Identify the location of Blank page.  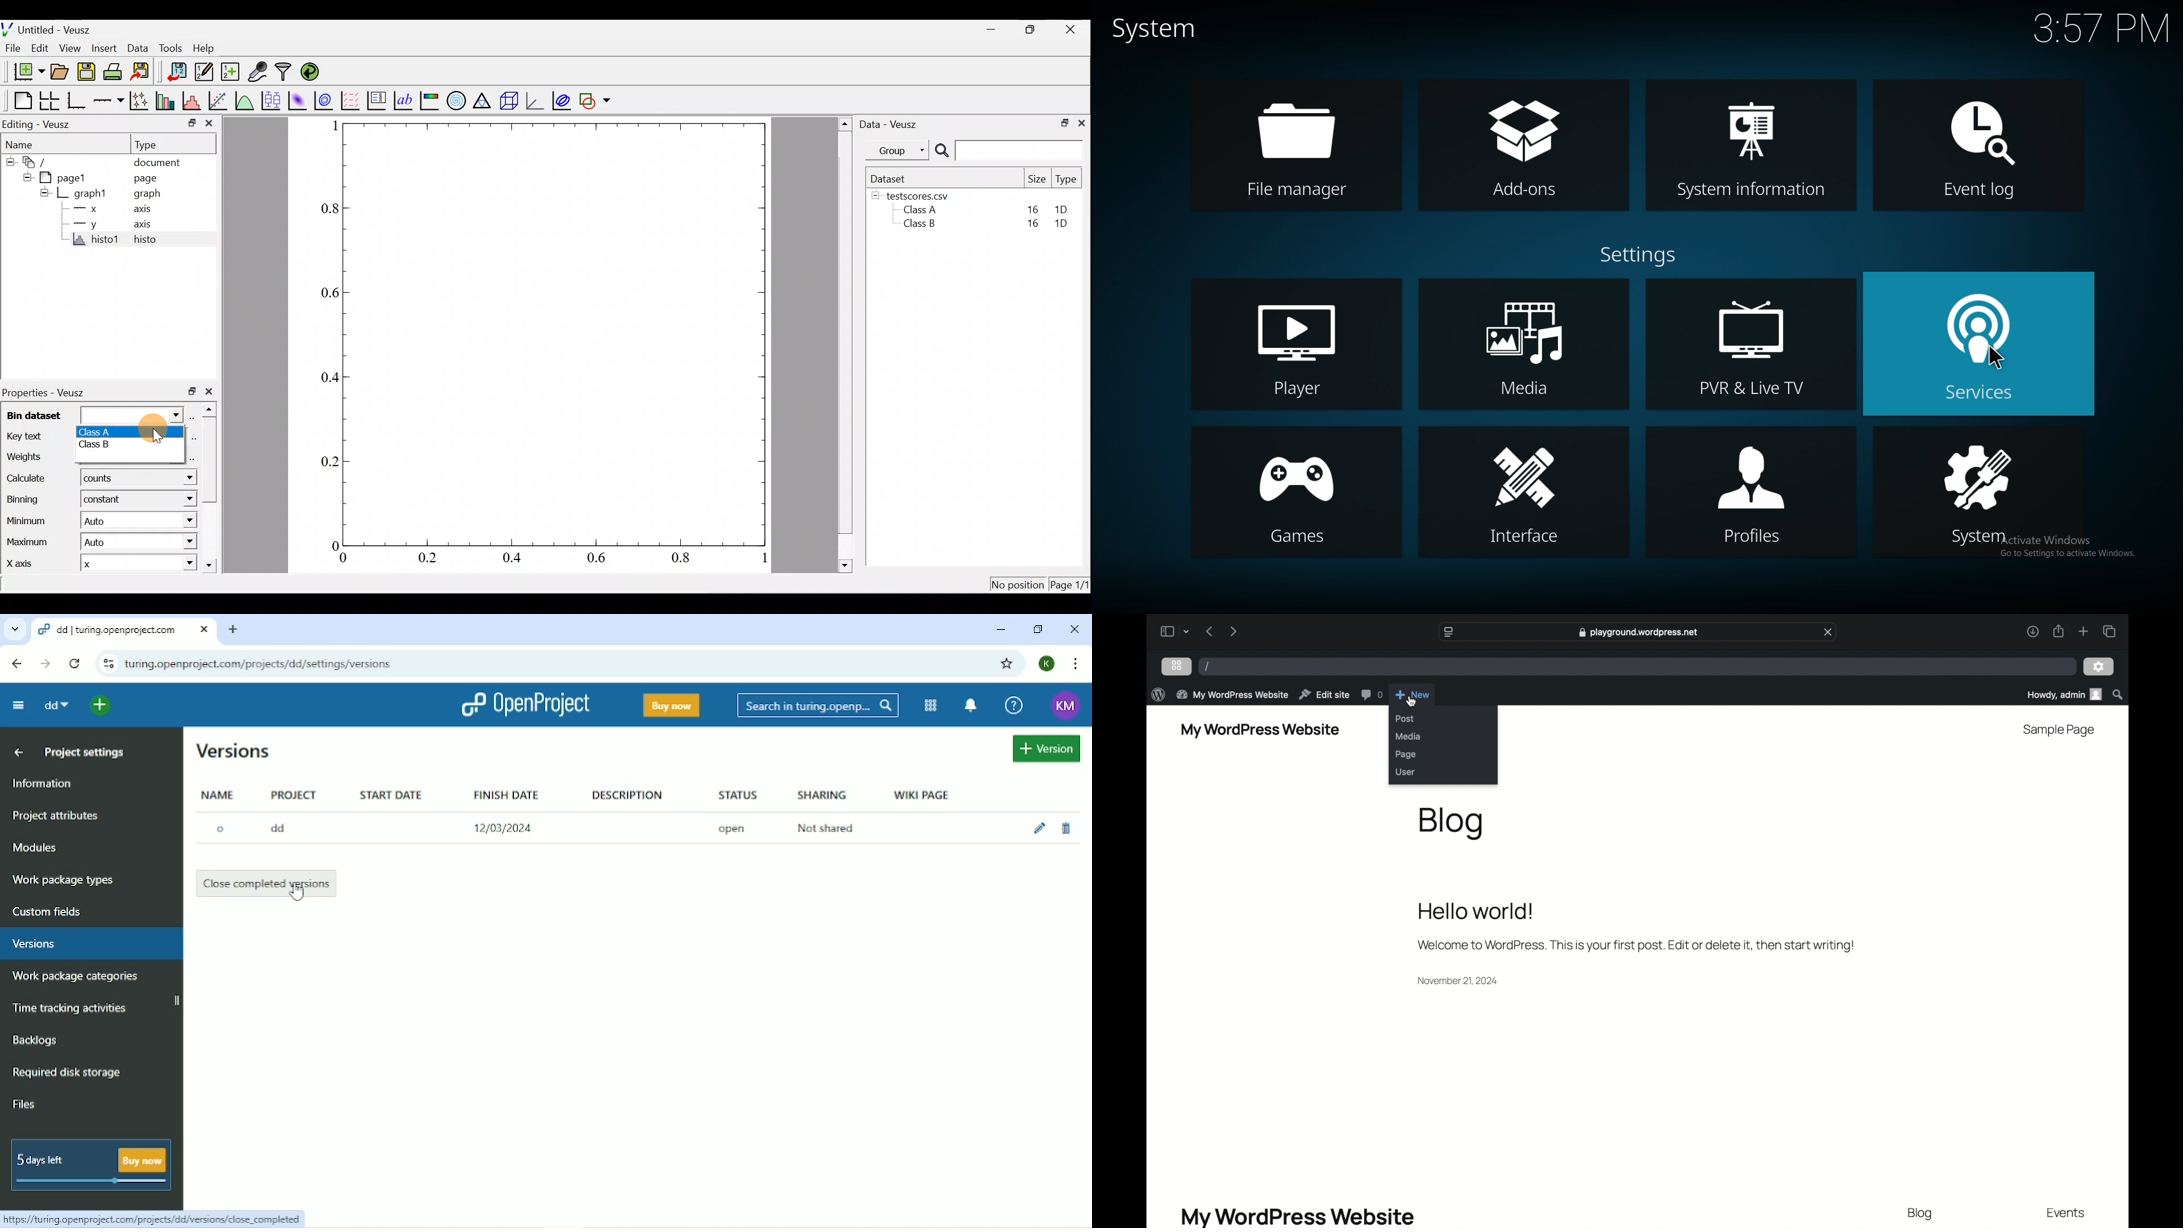
(18, 99).